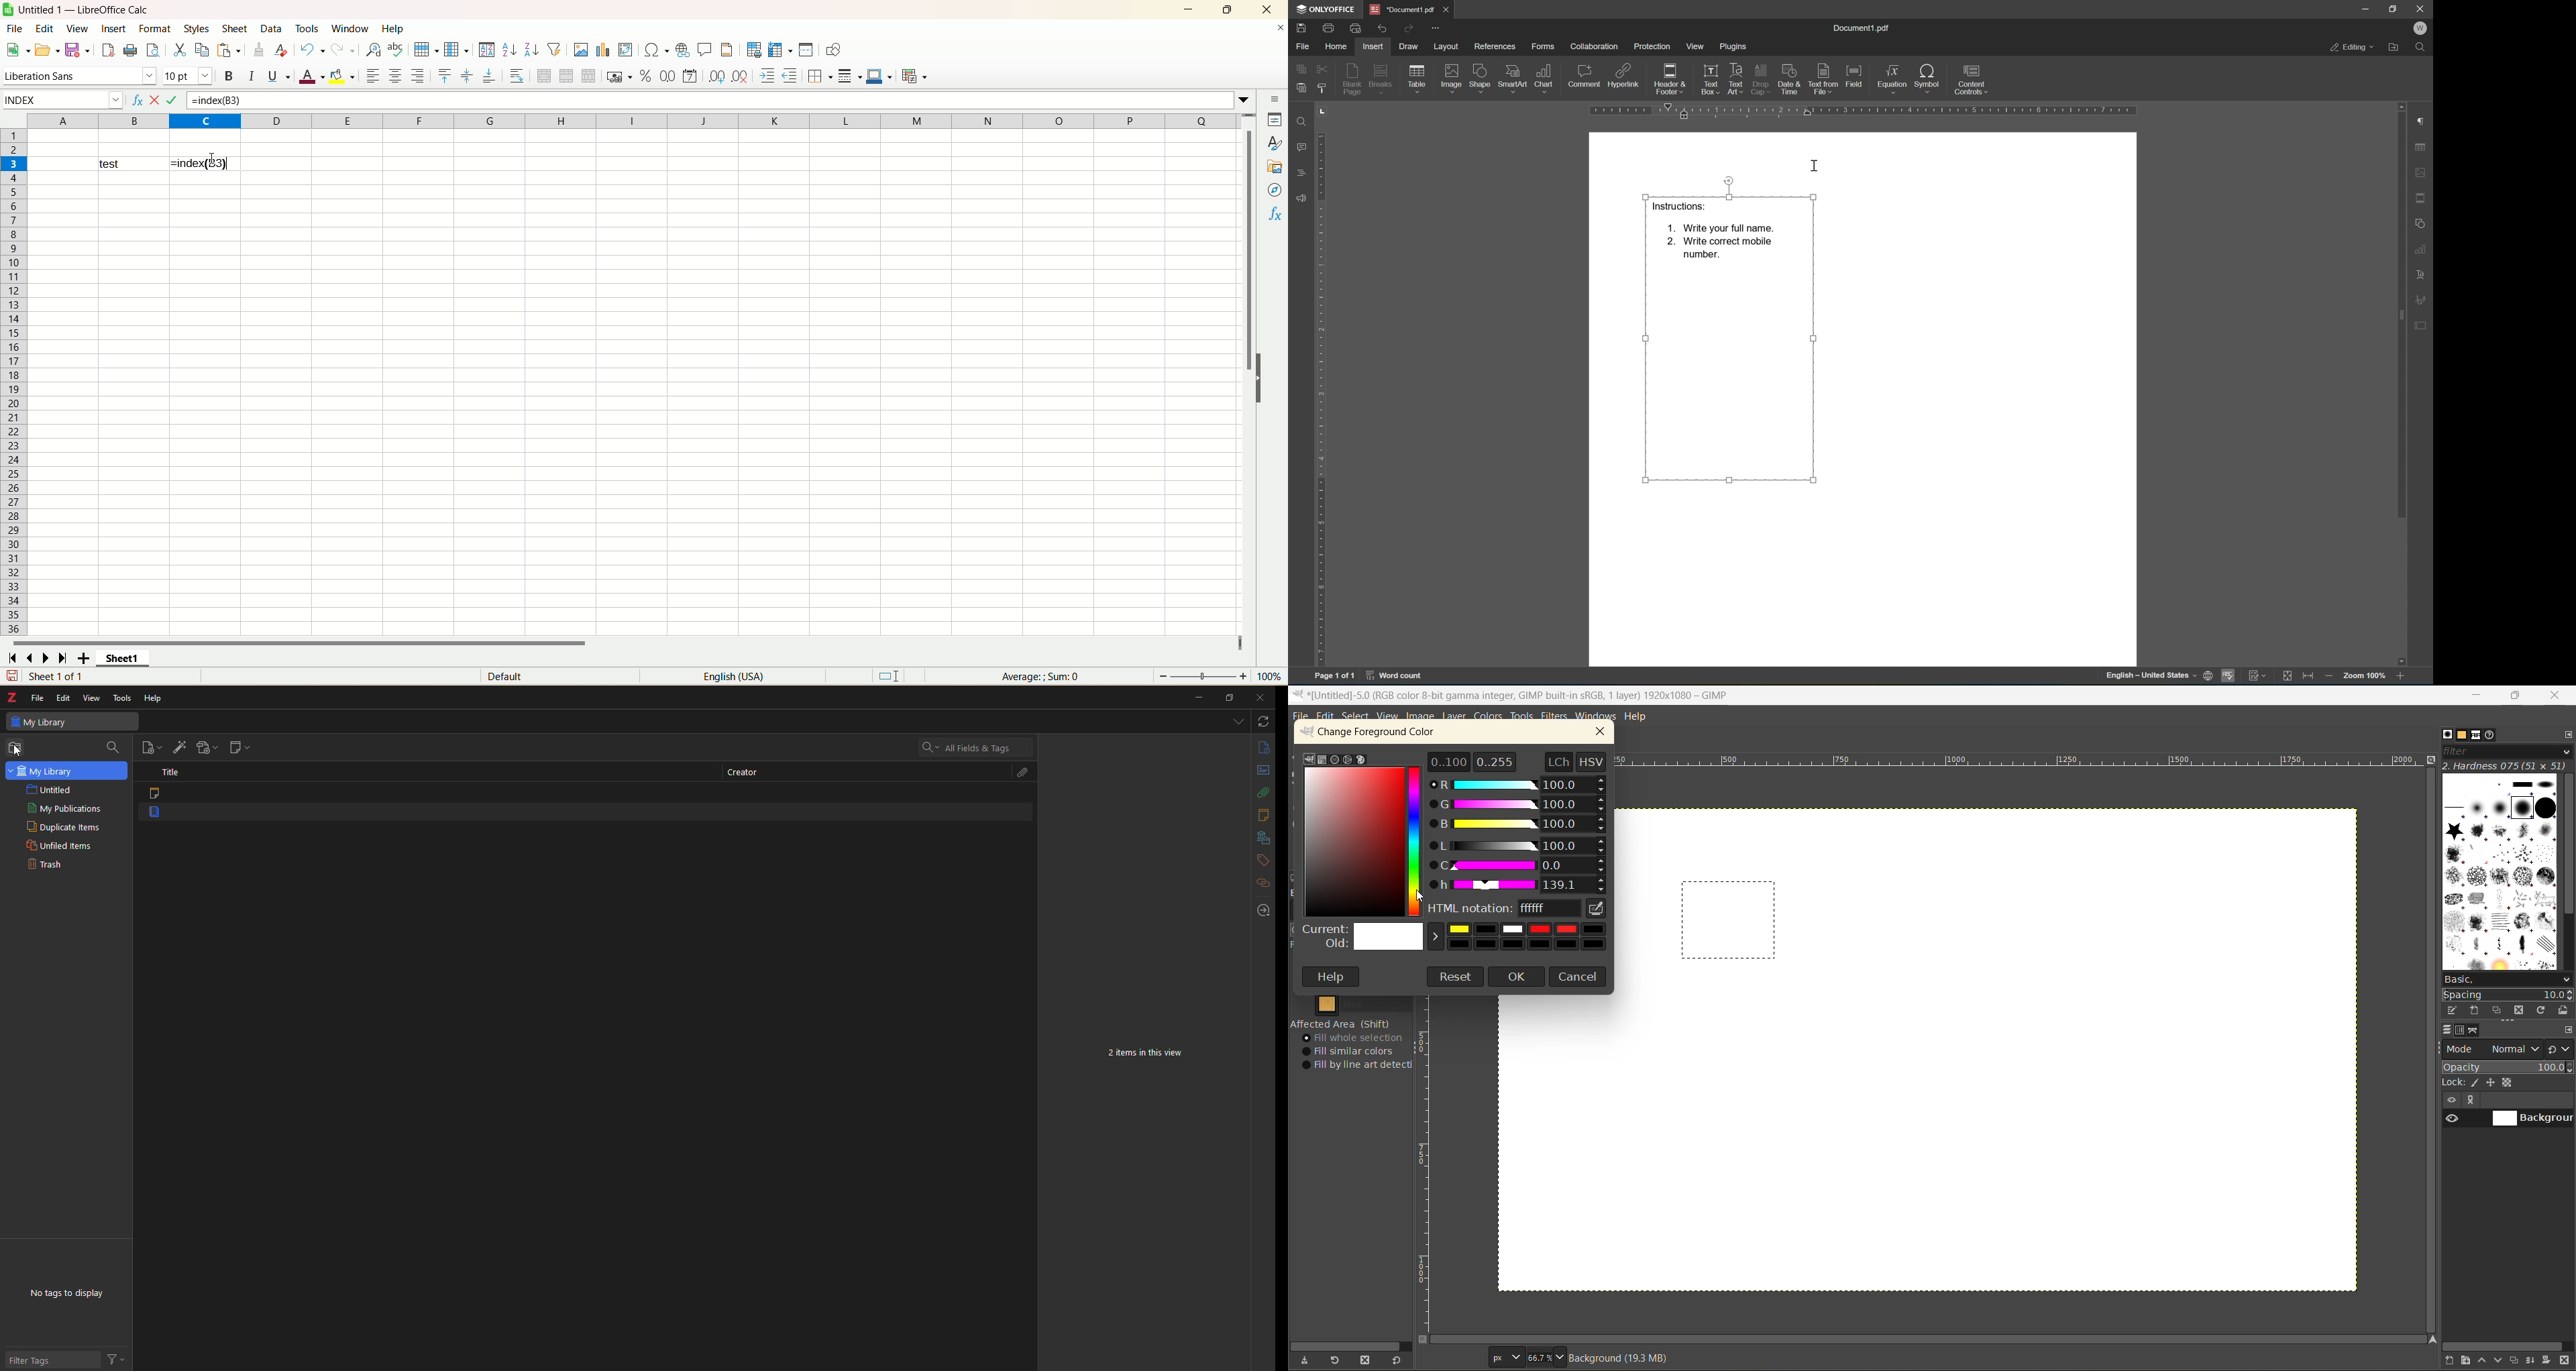  I want to click on previous sheet, so click(28, 657).